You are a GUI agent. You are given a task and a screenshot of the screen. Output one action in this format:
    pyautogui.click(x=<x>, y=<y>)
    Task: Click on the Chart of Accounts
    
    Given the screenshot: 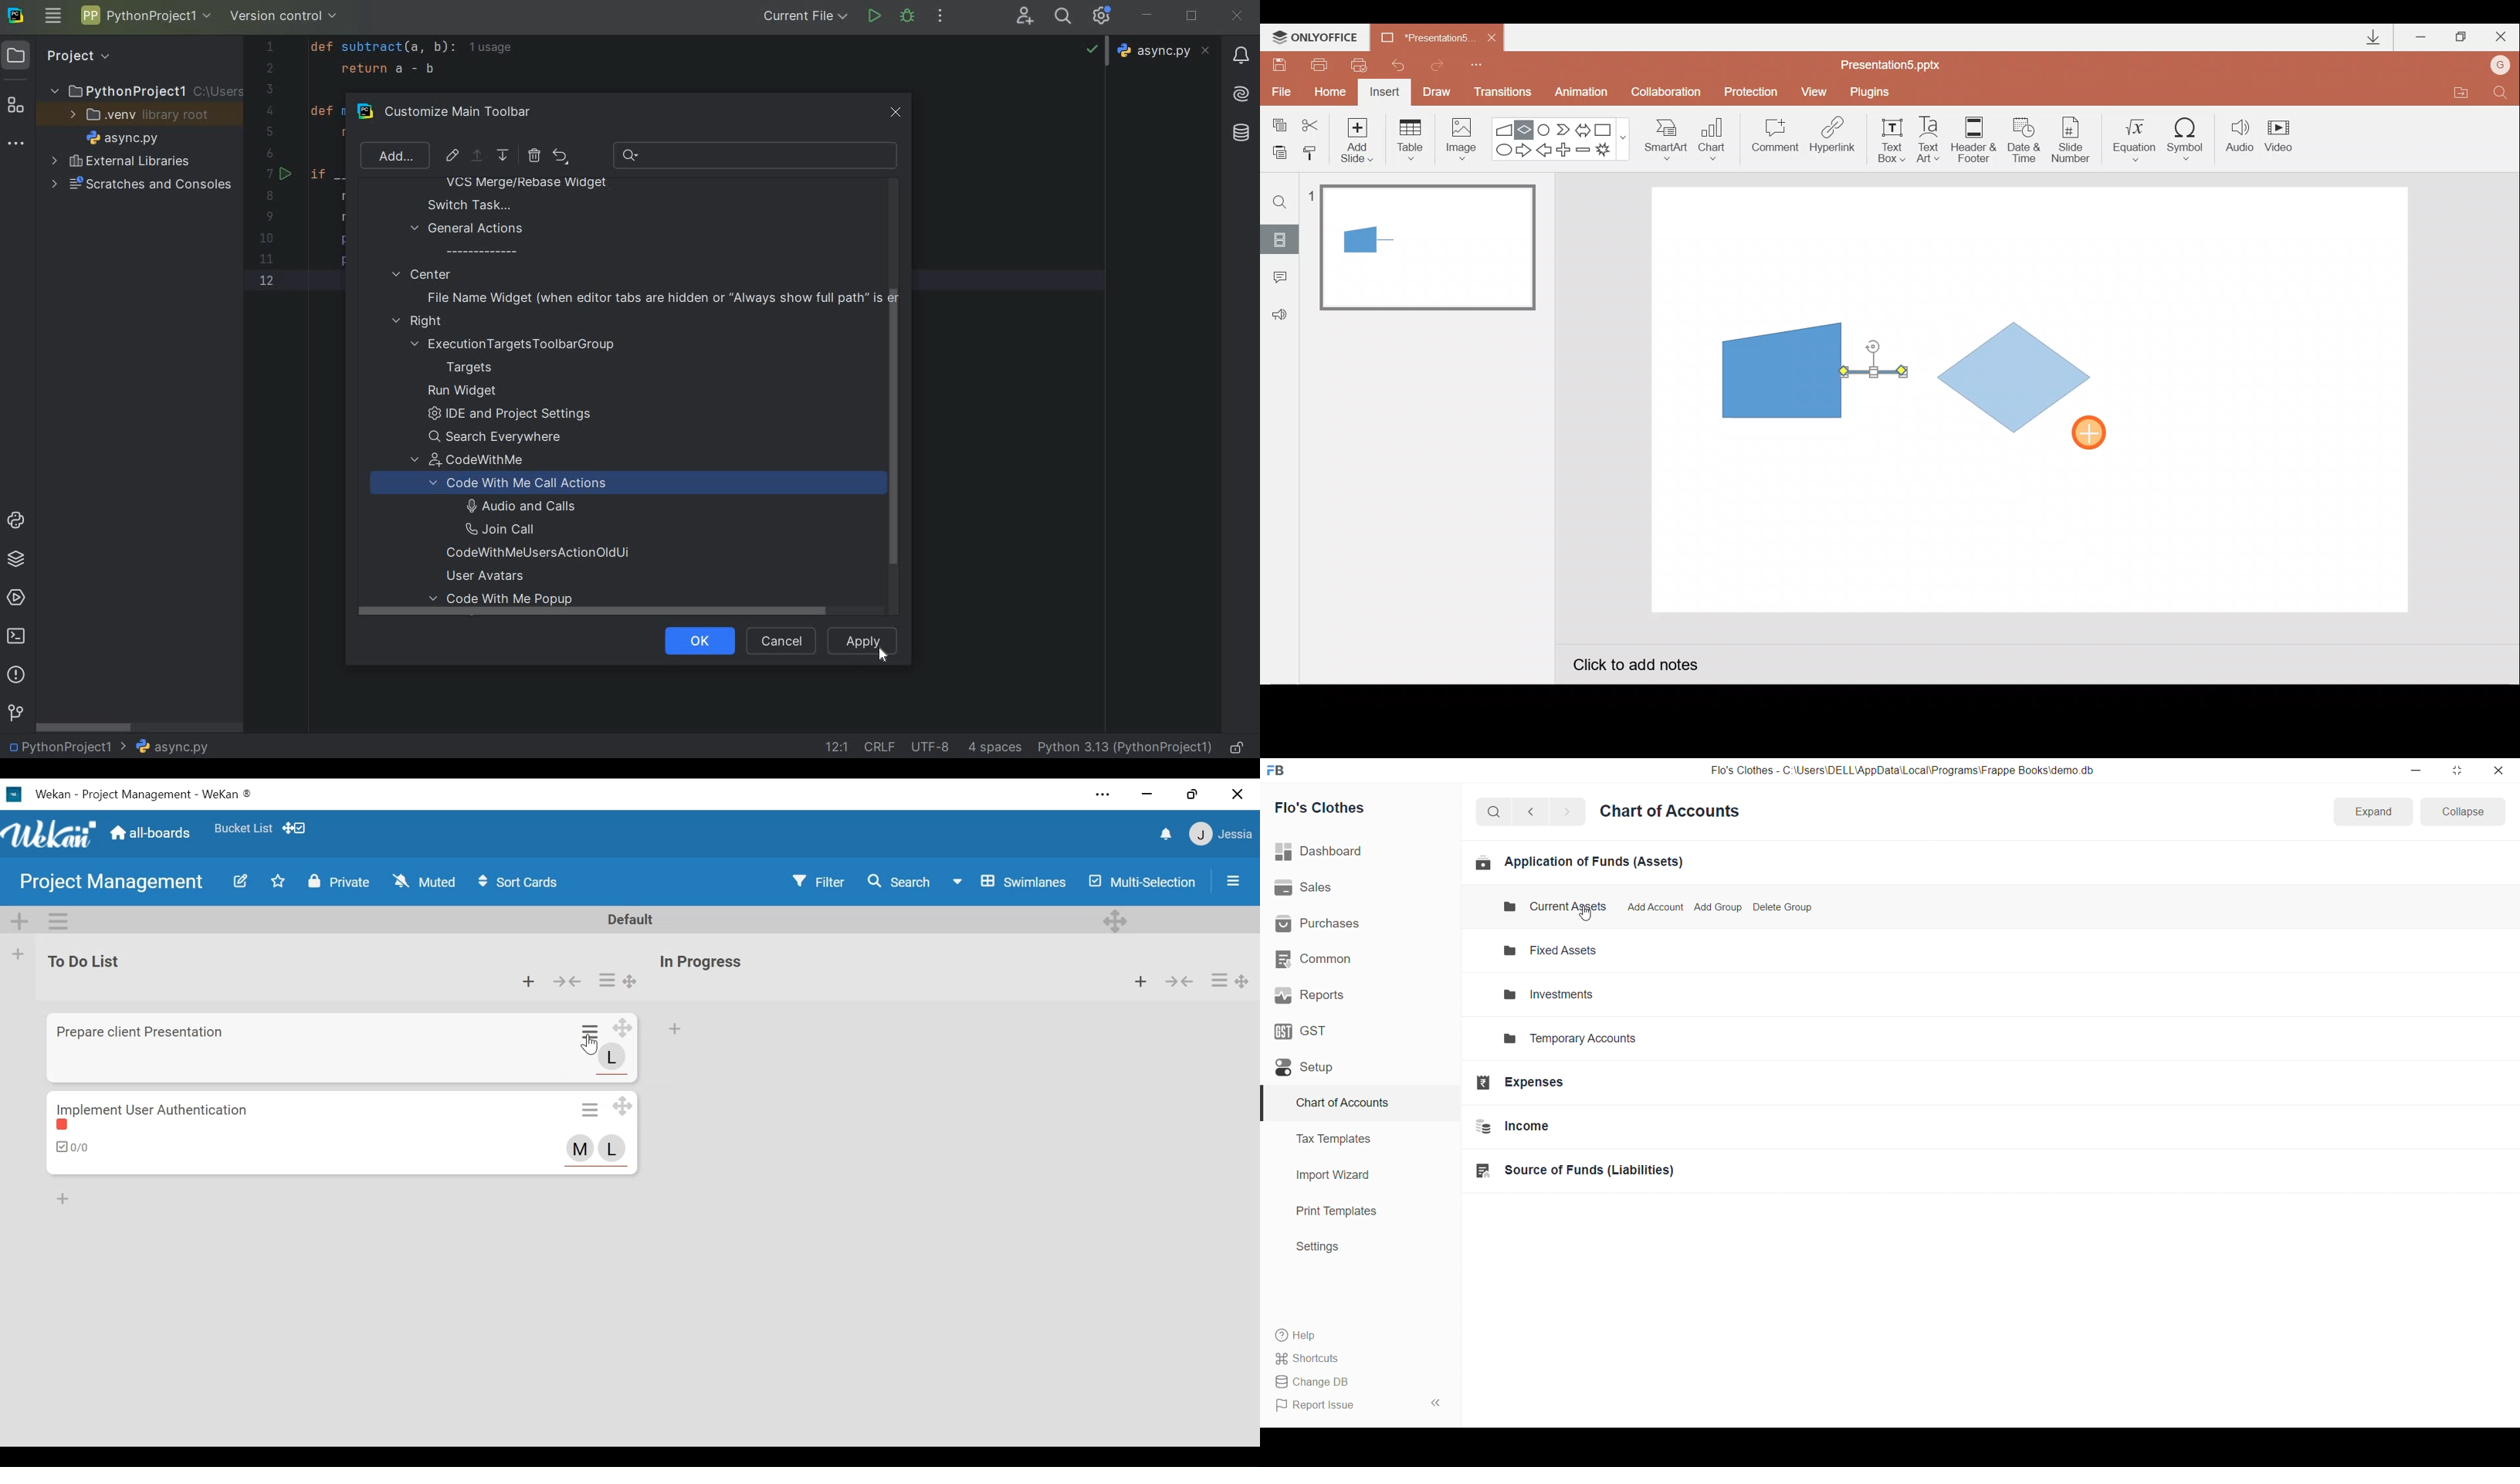 What is the action you would take?
    pyautogui.click(x=1673, y=812)
    